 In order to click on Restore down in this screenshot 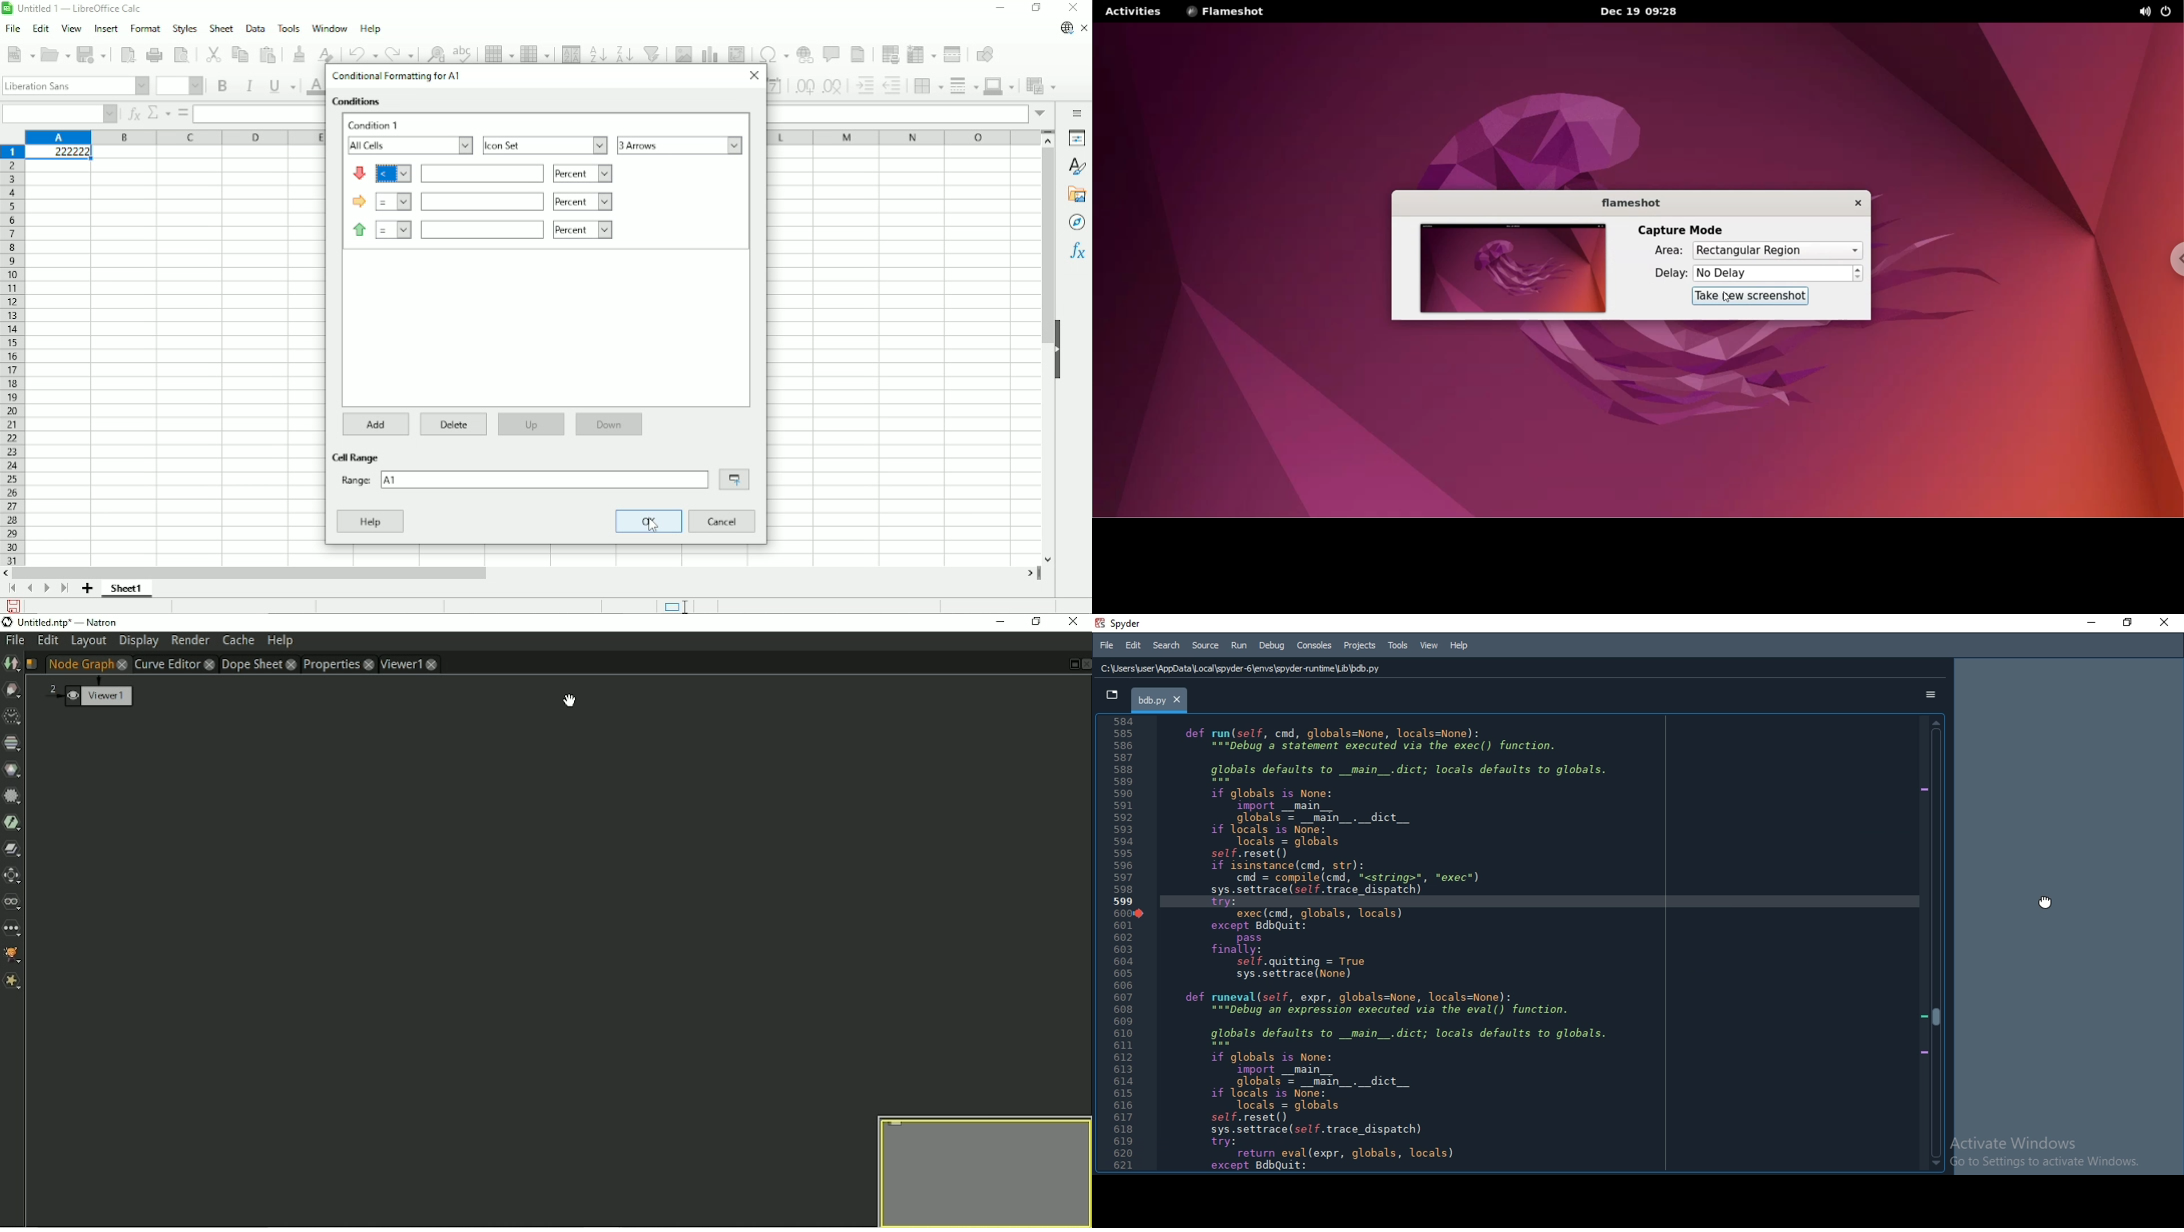, I will do `click(1035, 8)`.